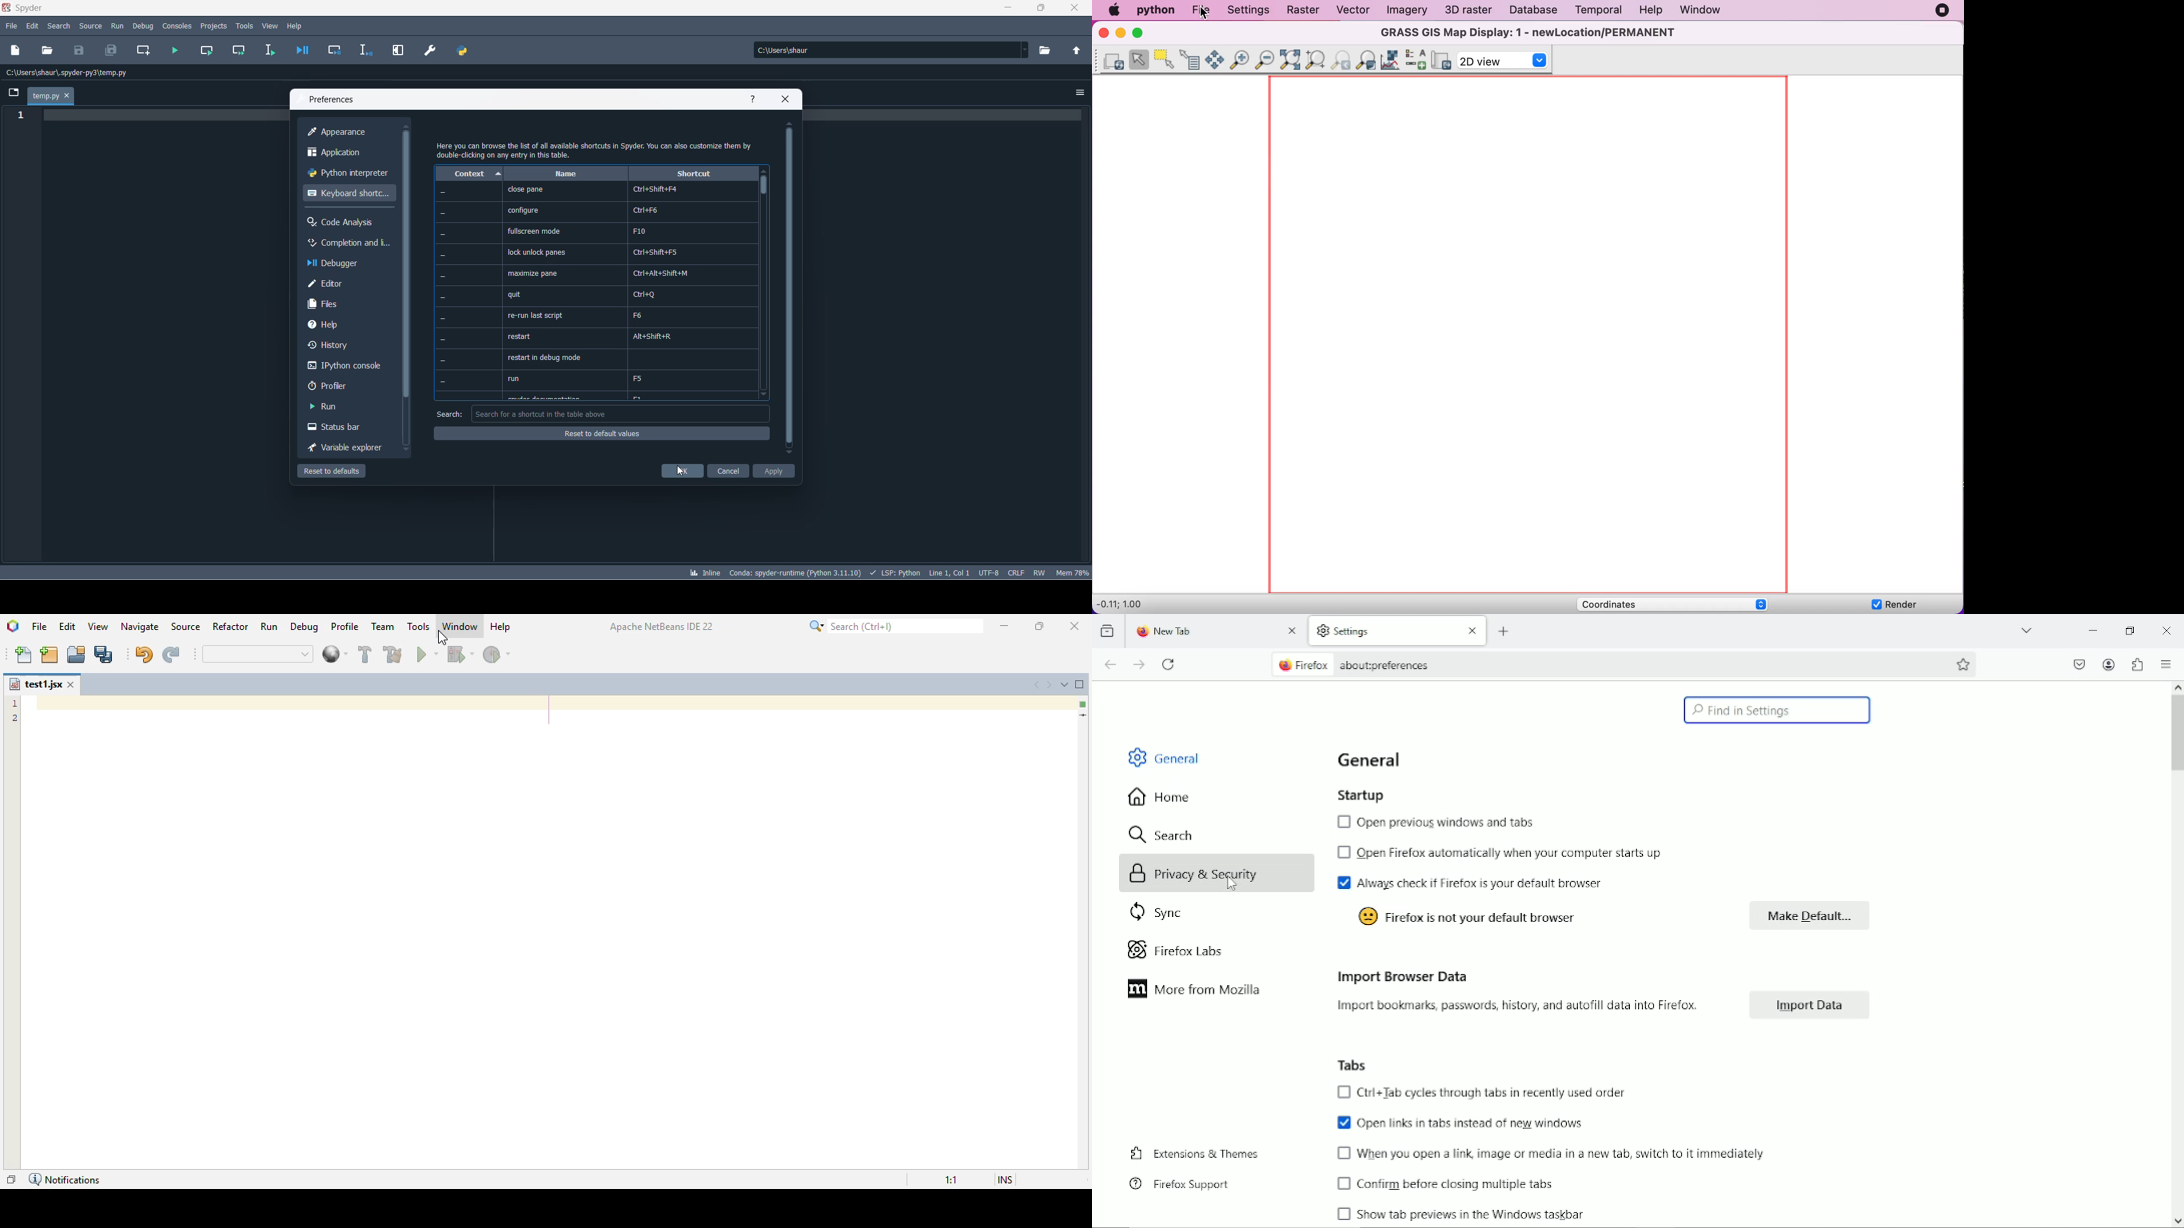 Image resolution: width=2184 pixels, height=1232 pixels. What do you see at coordinates (647, 295) in the screenshot?
I see `arl+Q` at bounding box center [647, 295].